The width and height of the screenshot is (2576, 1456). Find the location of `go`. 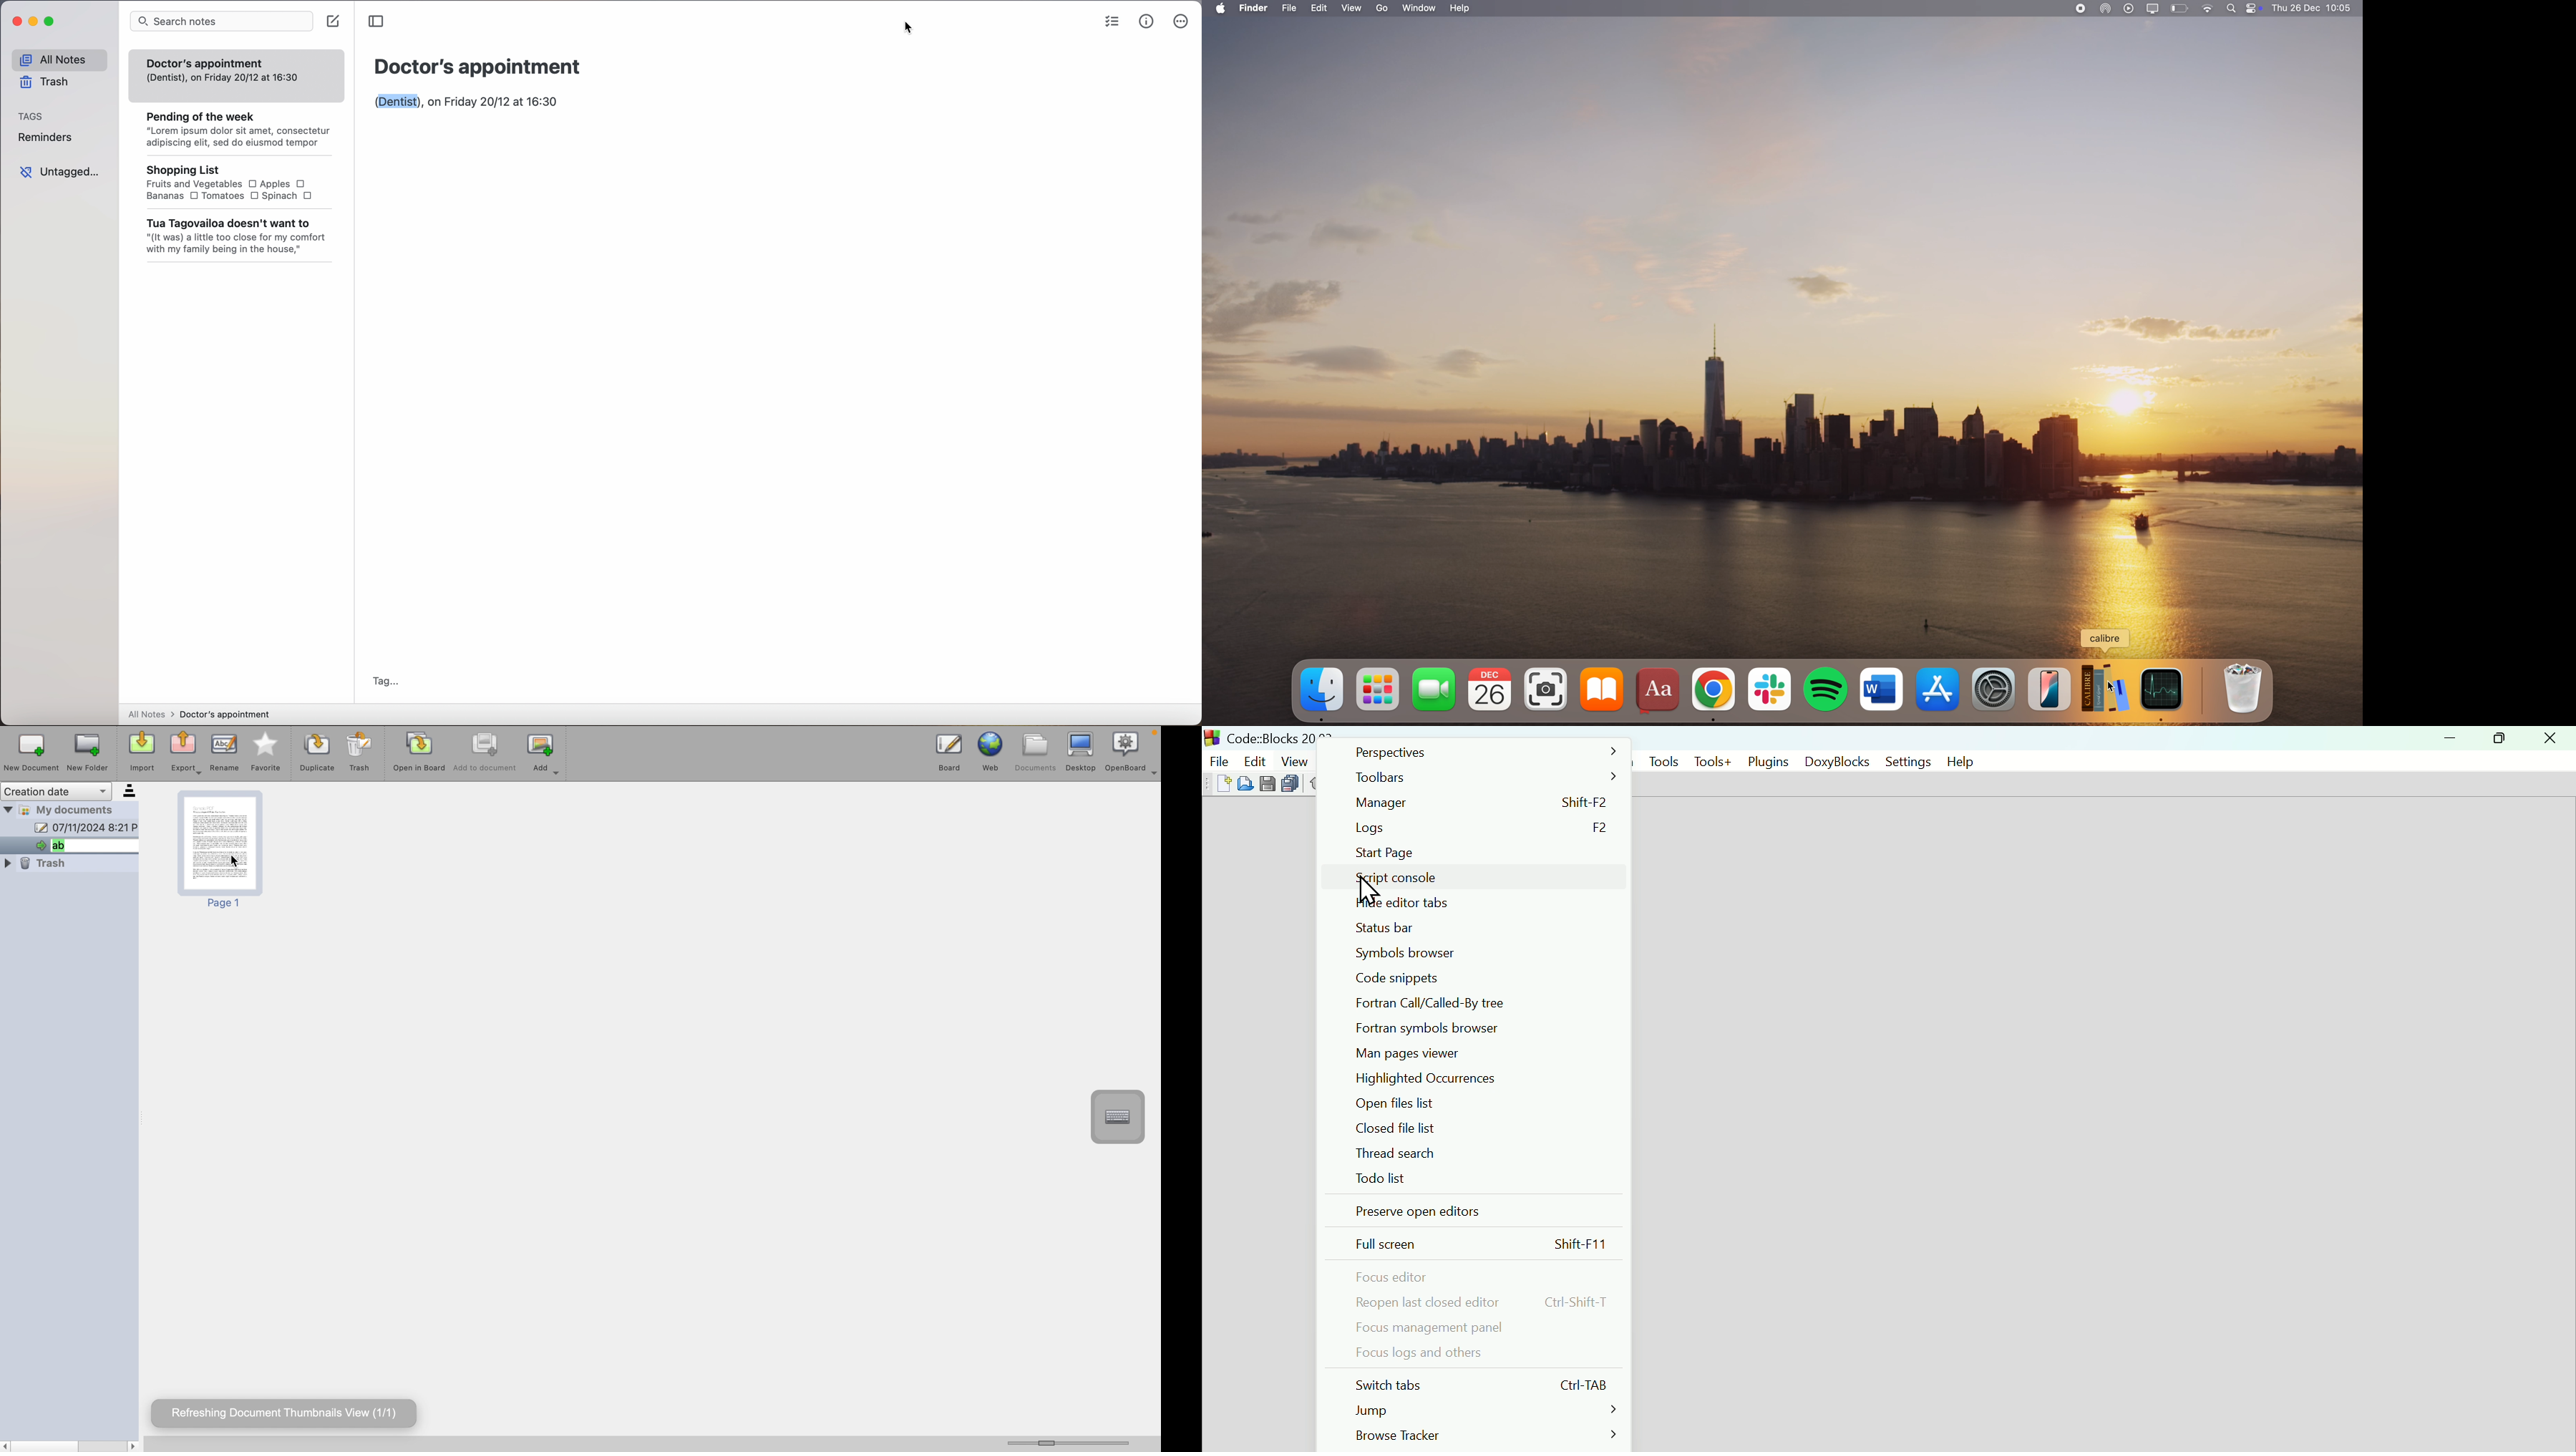

go is located at coordinates (1383, 8).